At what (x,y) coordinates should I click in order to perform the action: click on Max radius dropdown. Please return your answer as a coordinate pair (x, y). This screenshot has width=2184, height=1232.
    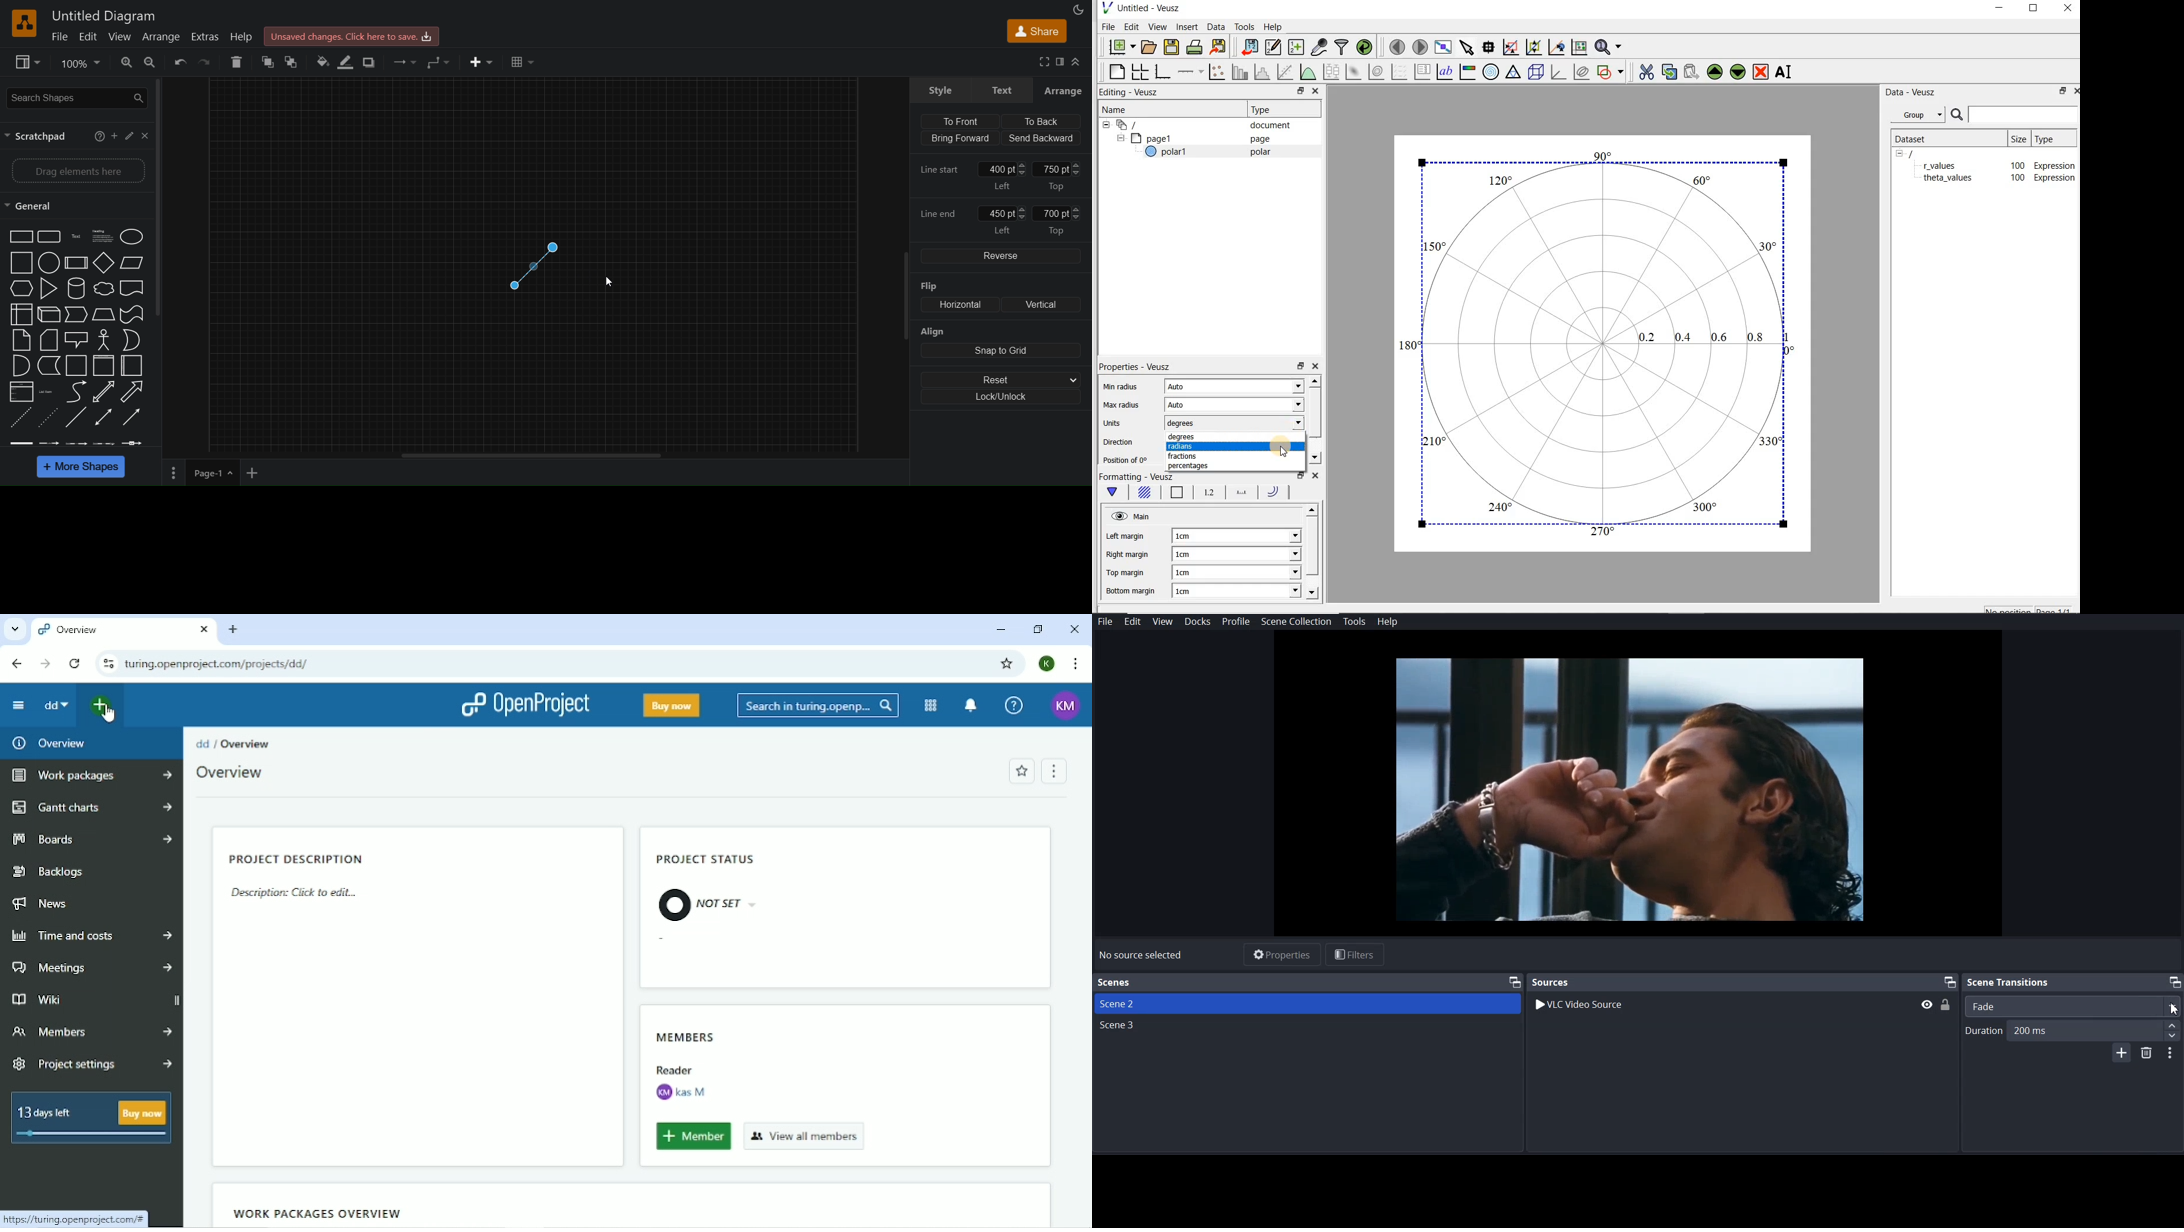
    Looking at the image, I should click on (1287, 405).